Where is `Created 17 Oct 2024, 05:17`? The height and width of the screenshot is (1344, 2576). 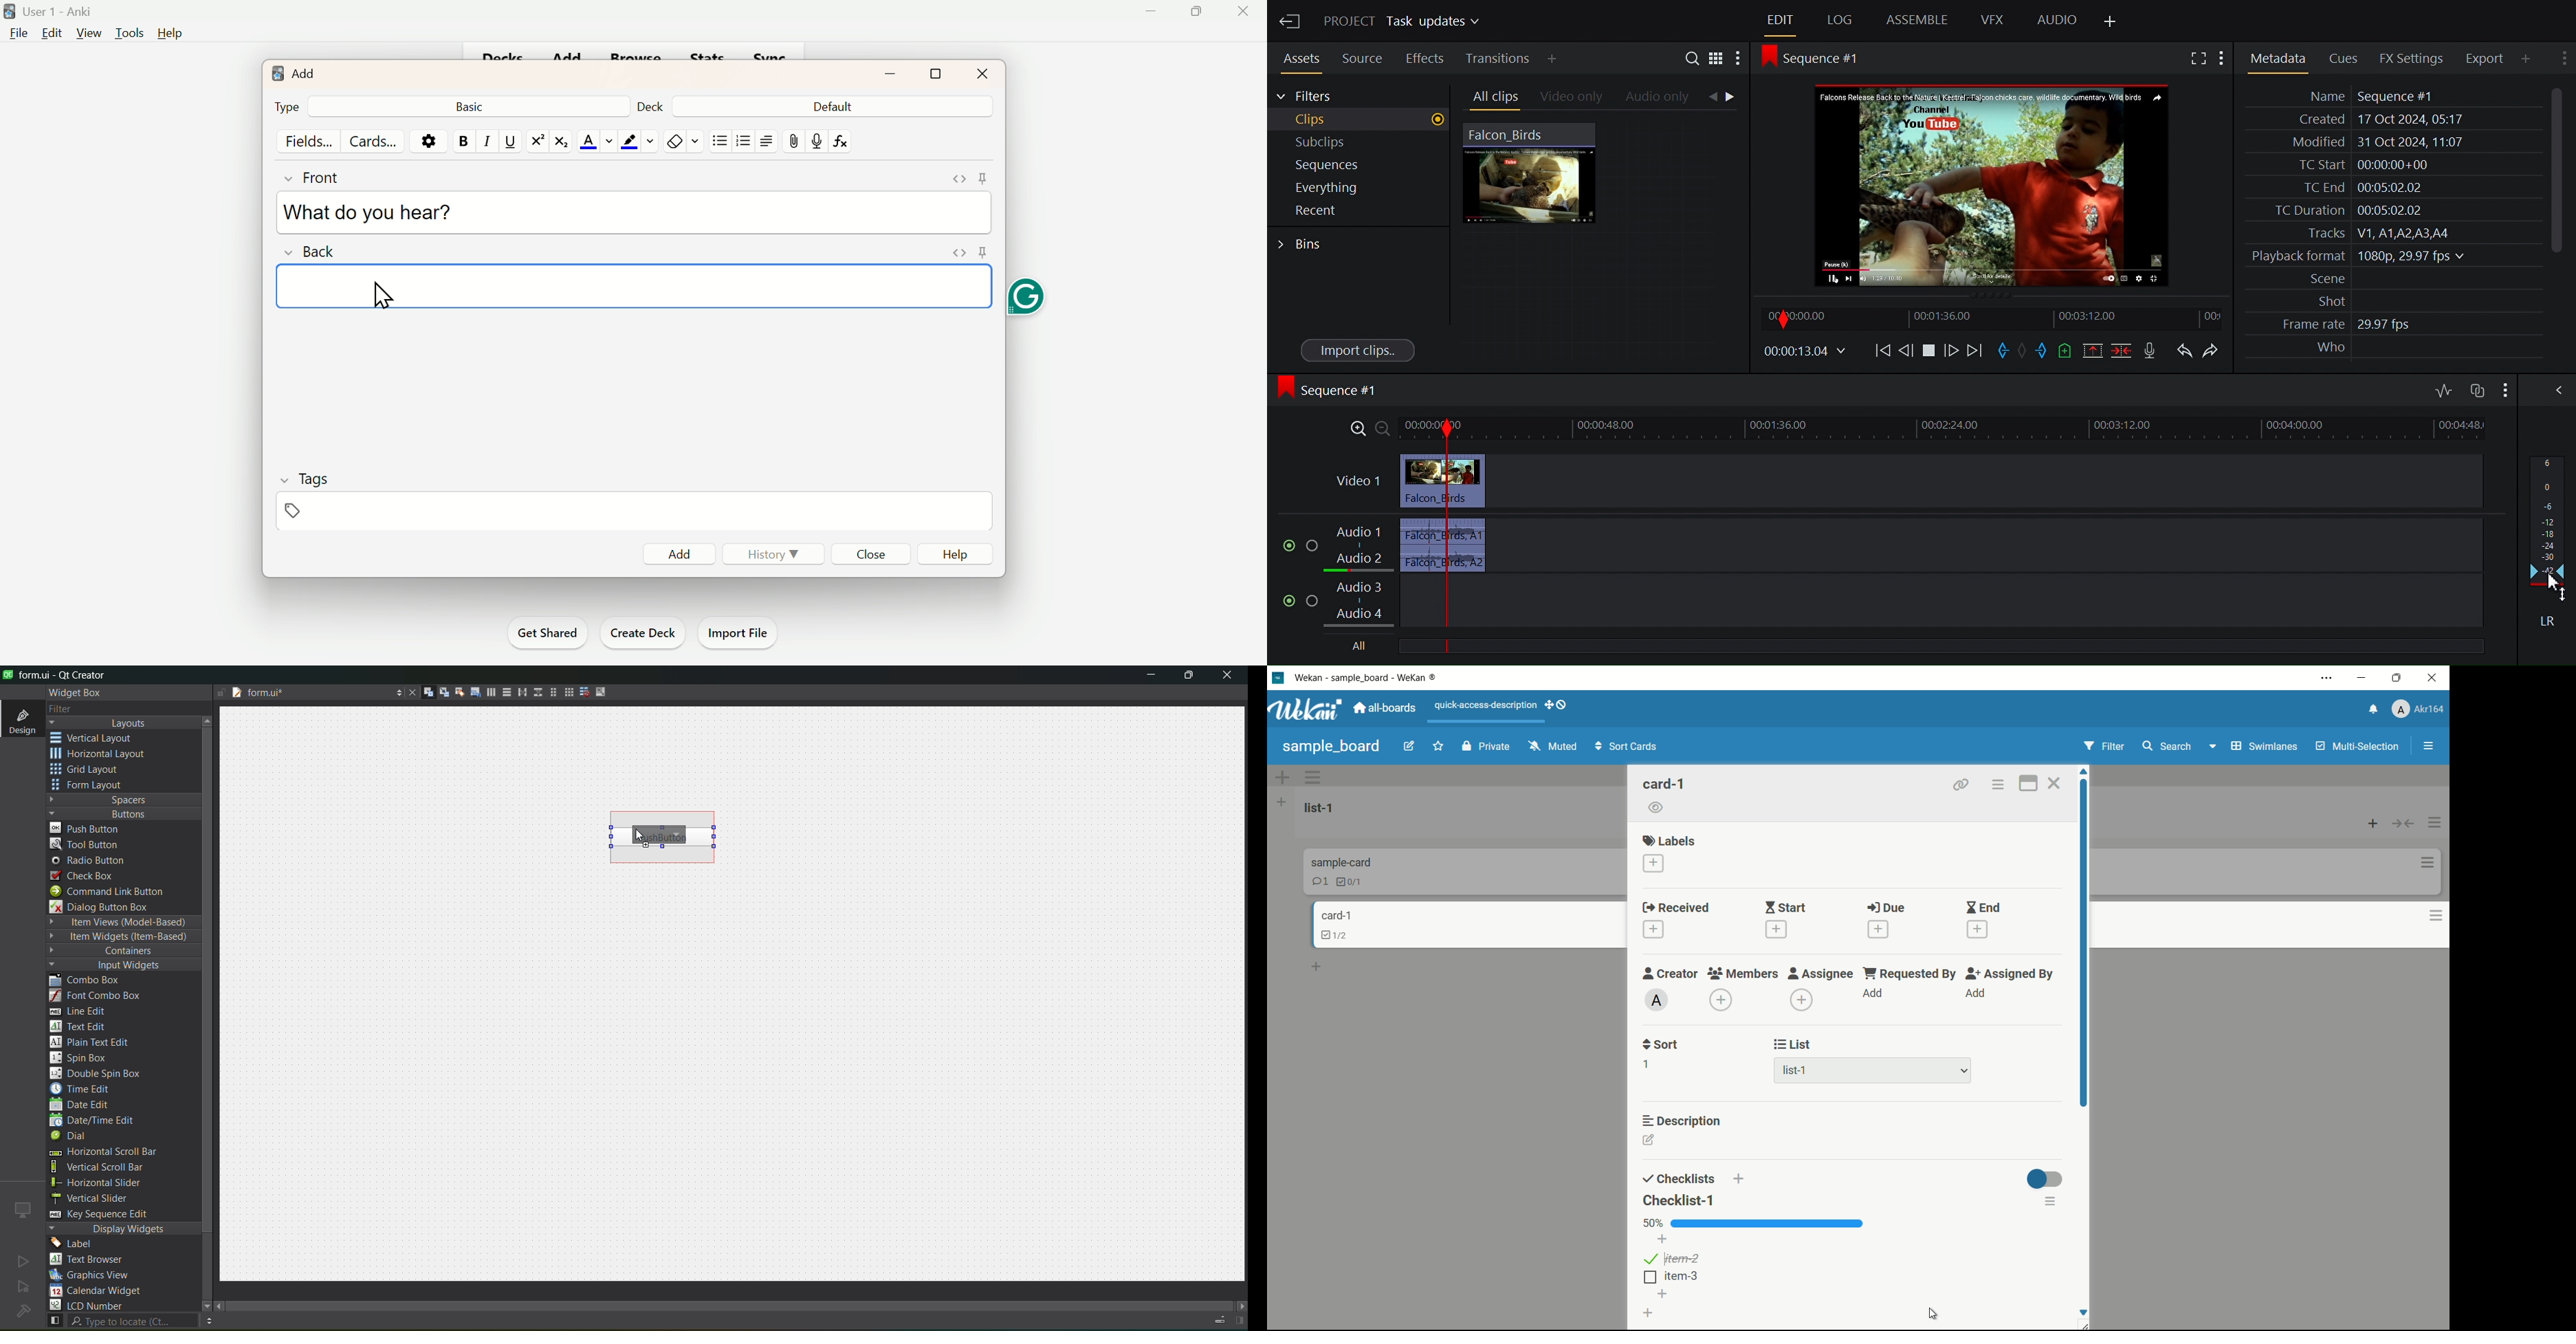 Created 17 Oct 2024, 05:17 is located at coordinates (2375, 120).